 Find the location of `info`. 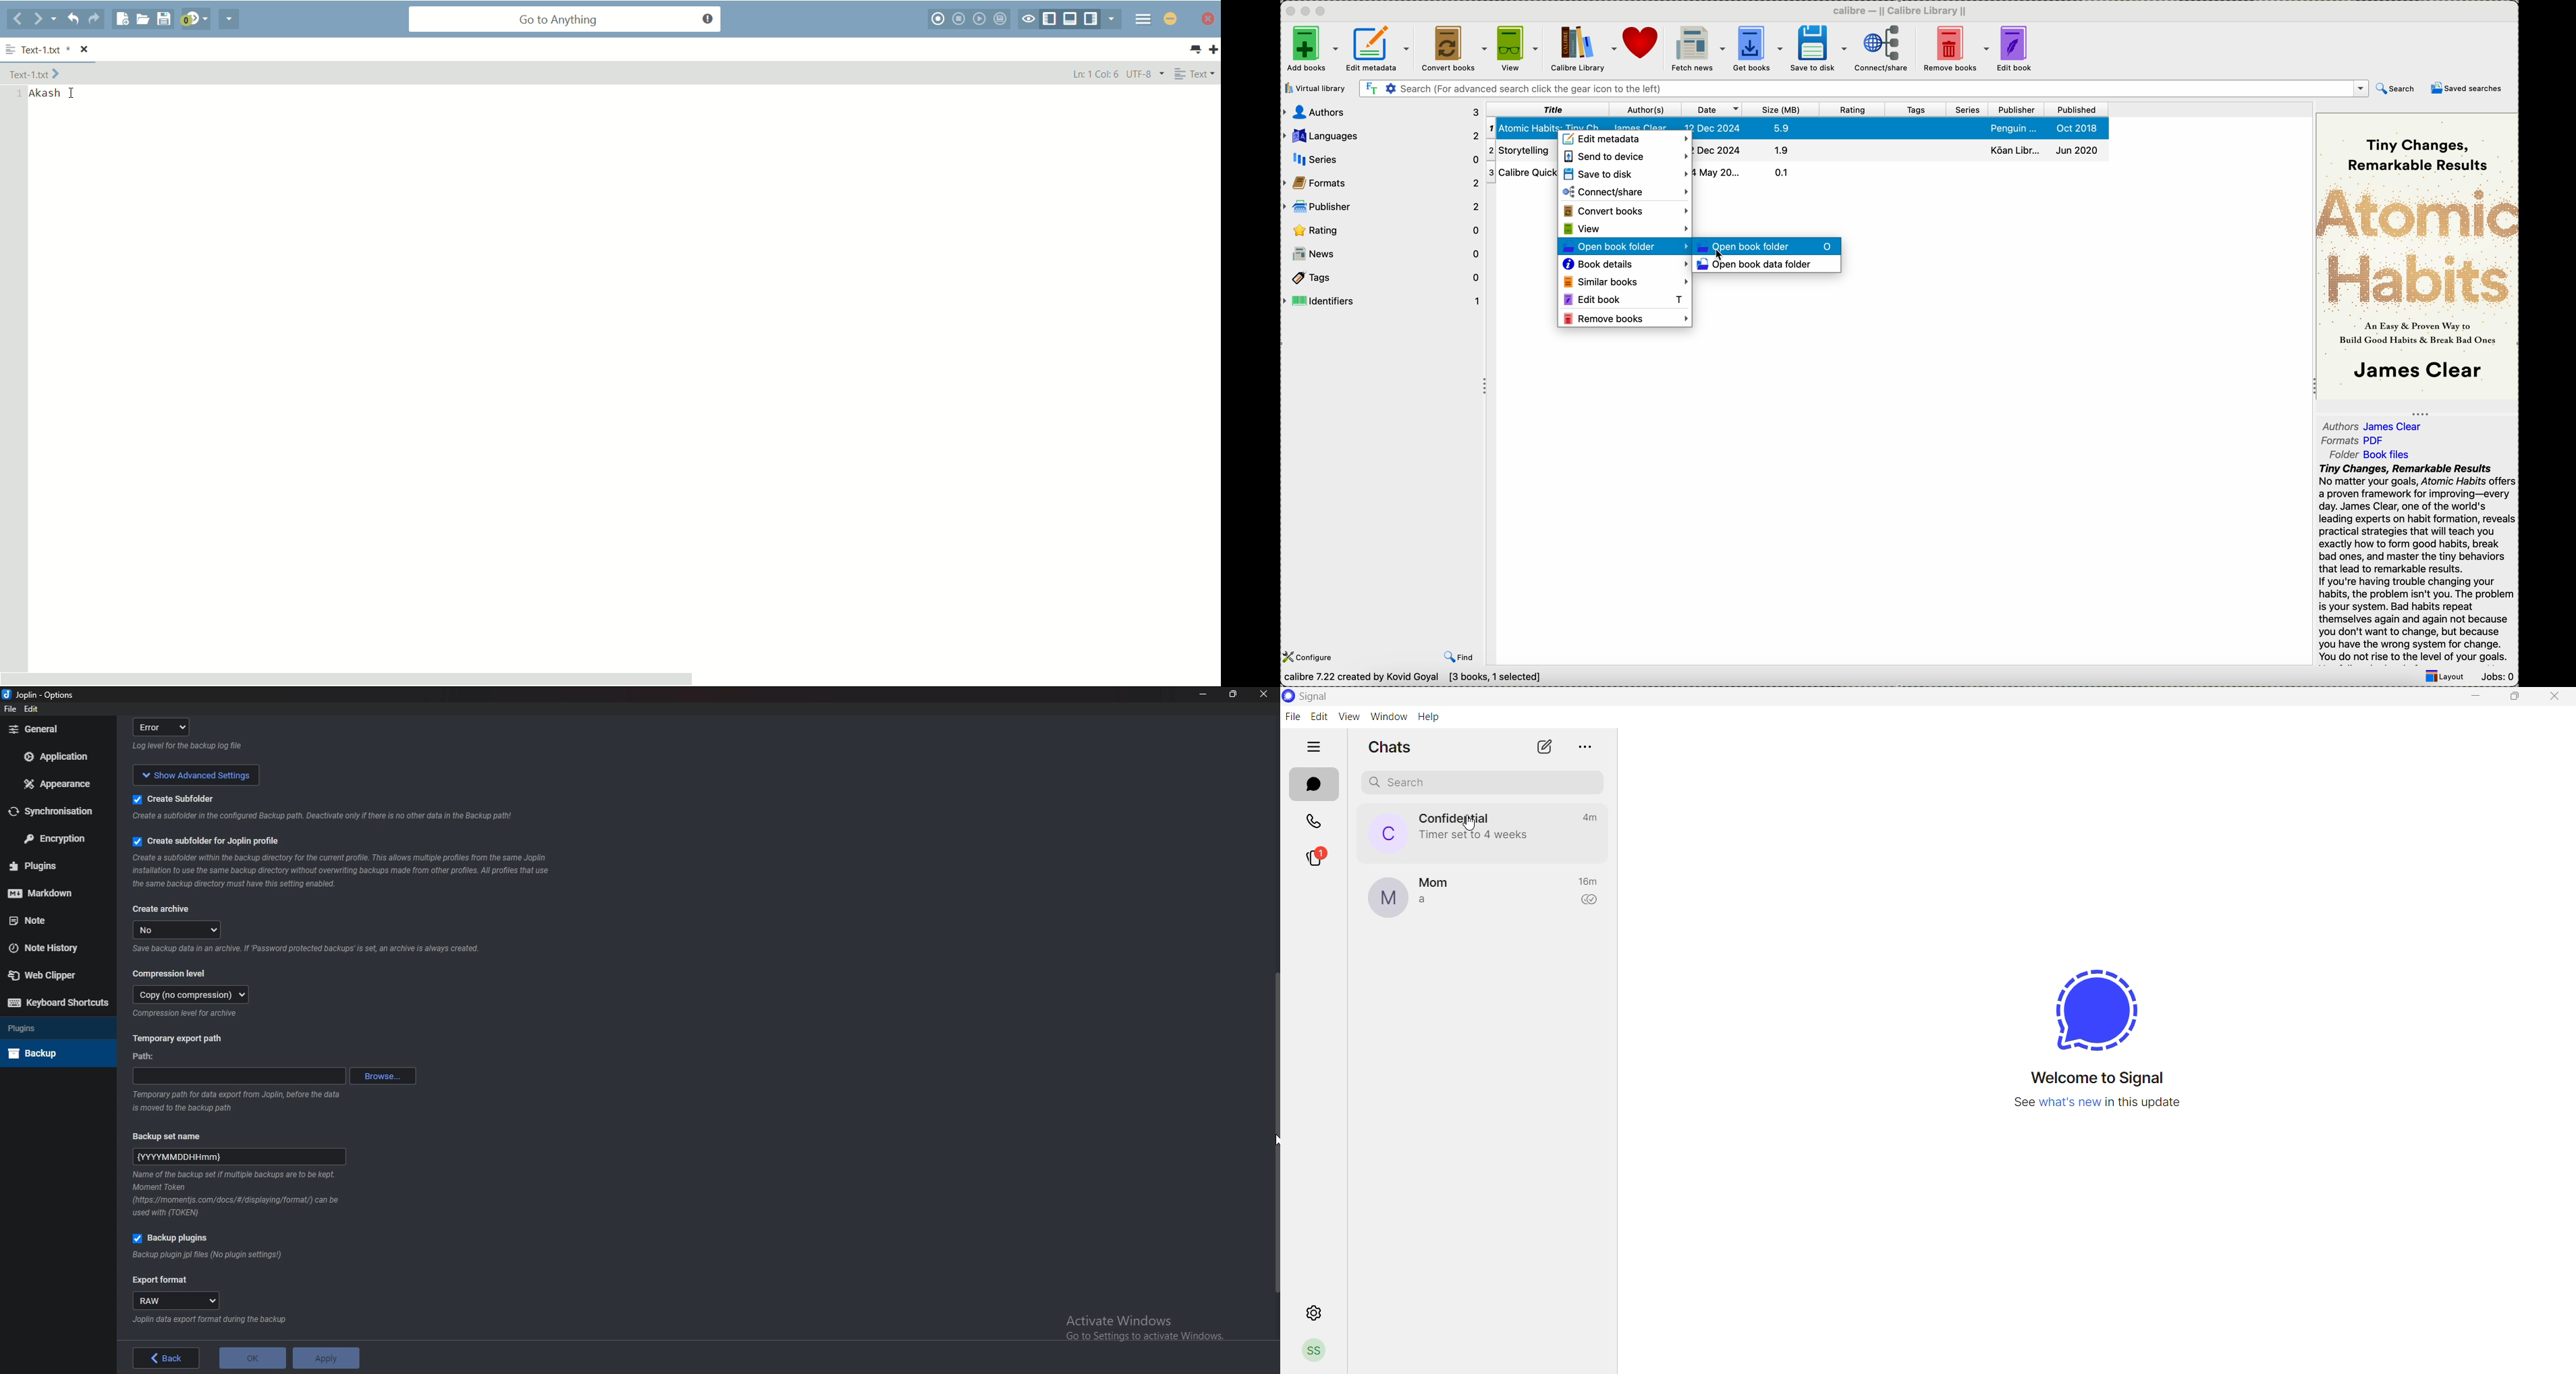

info is located at coordinates (319, 818).